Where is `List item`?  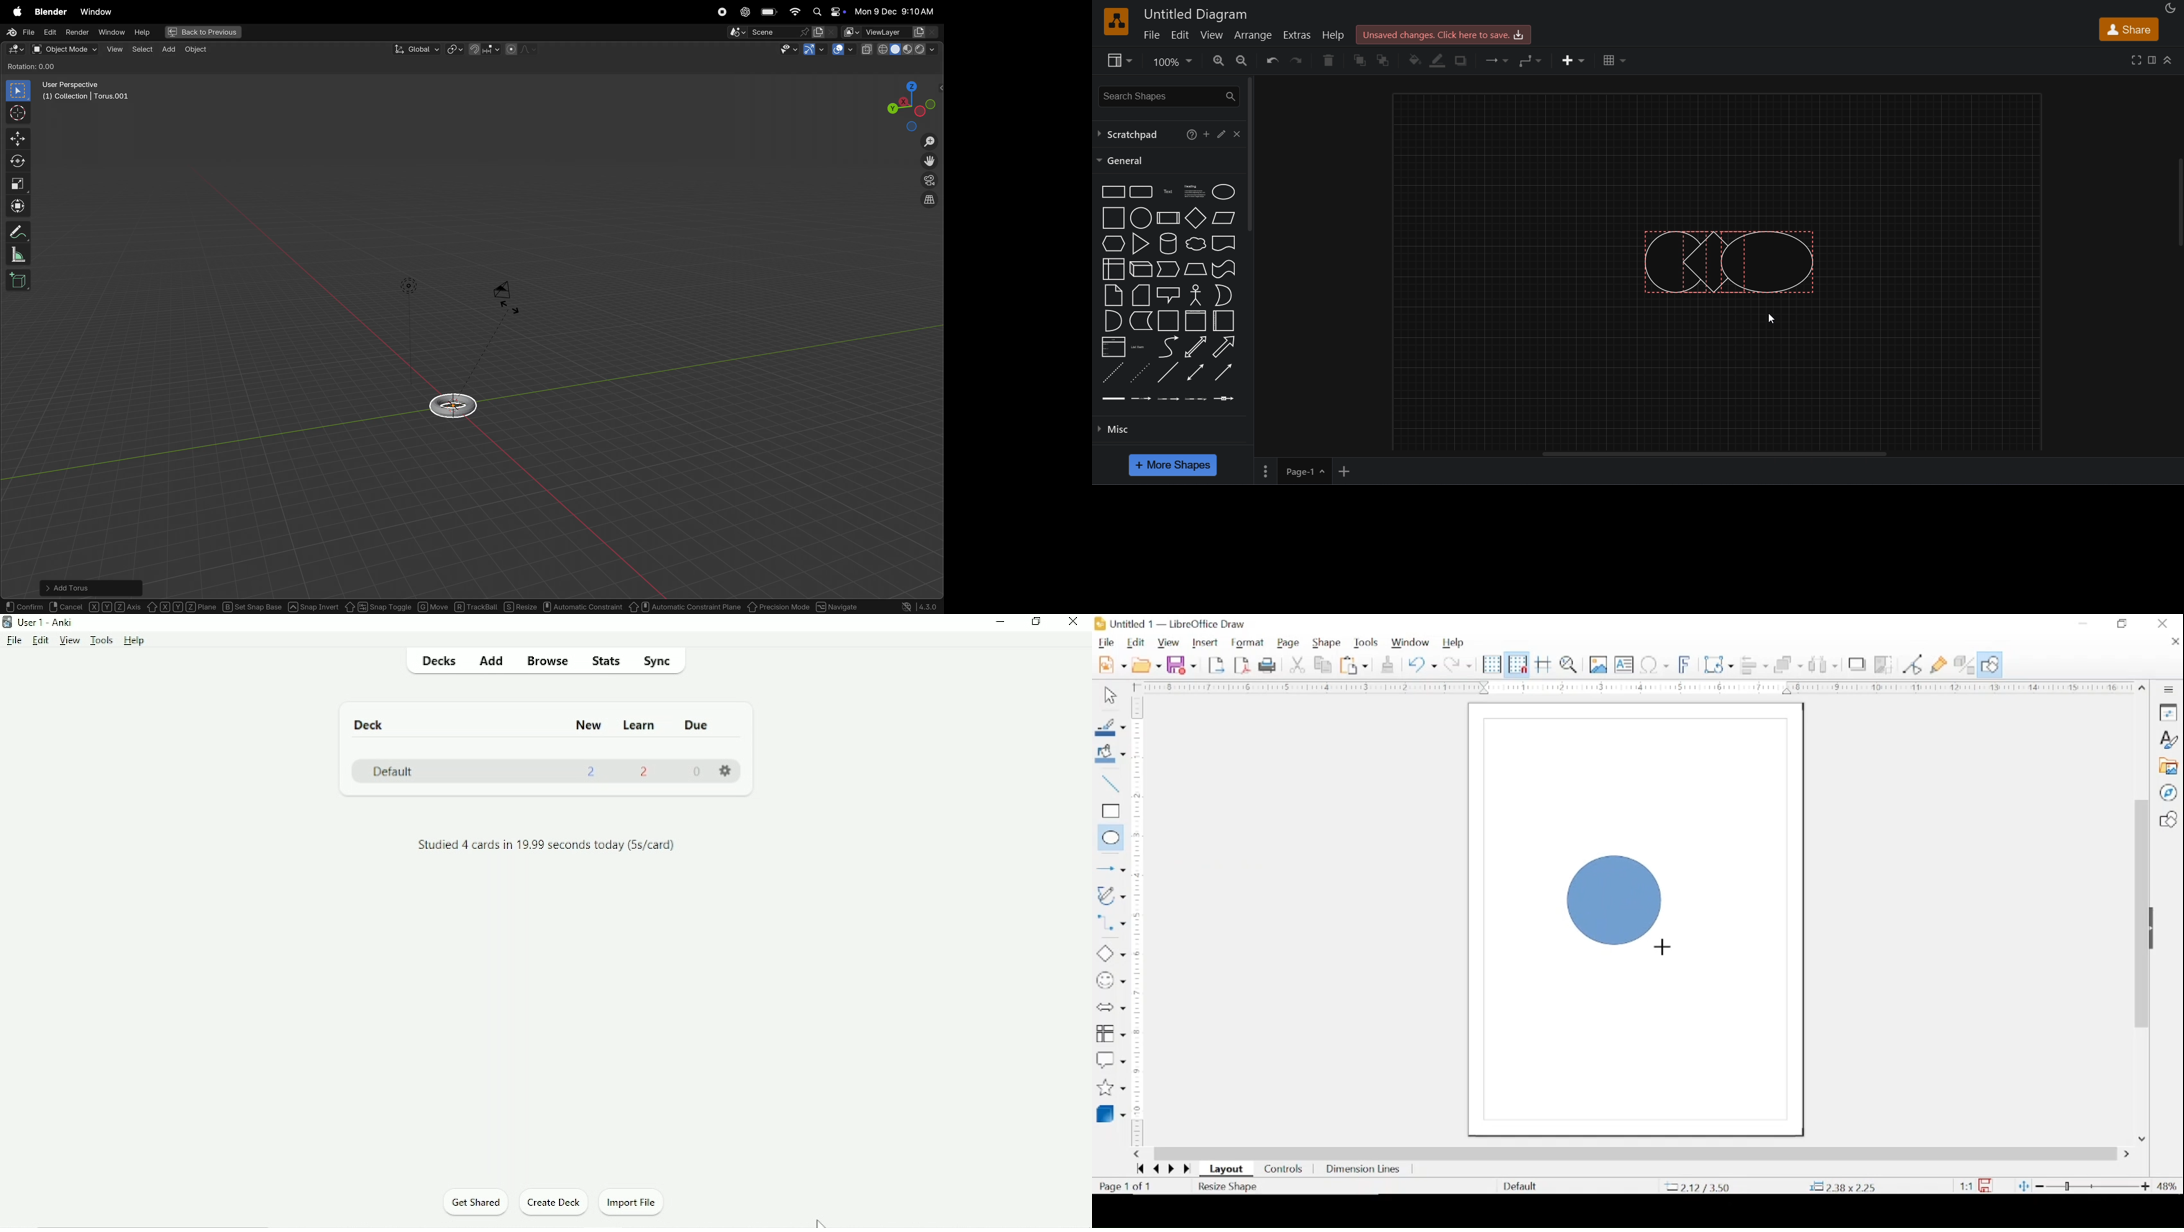 List item is located at coordinates (1139, 347).